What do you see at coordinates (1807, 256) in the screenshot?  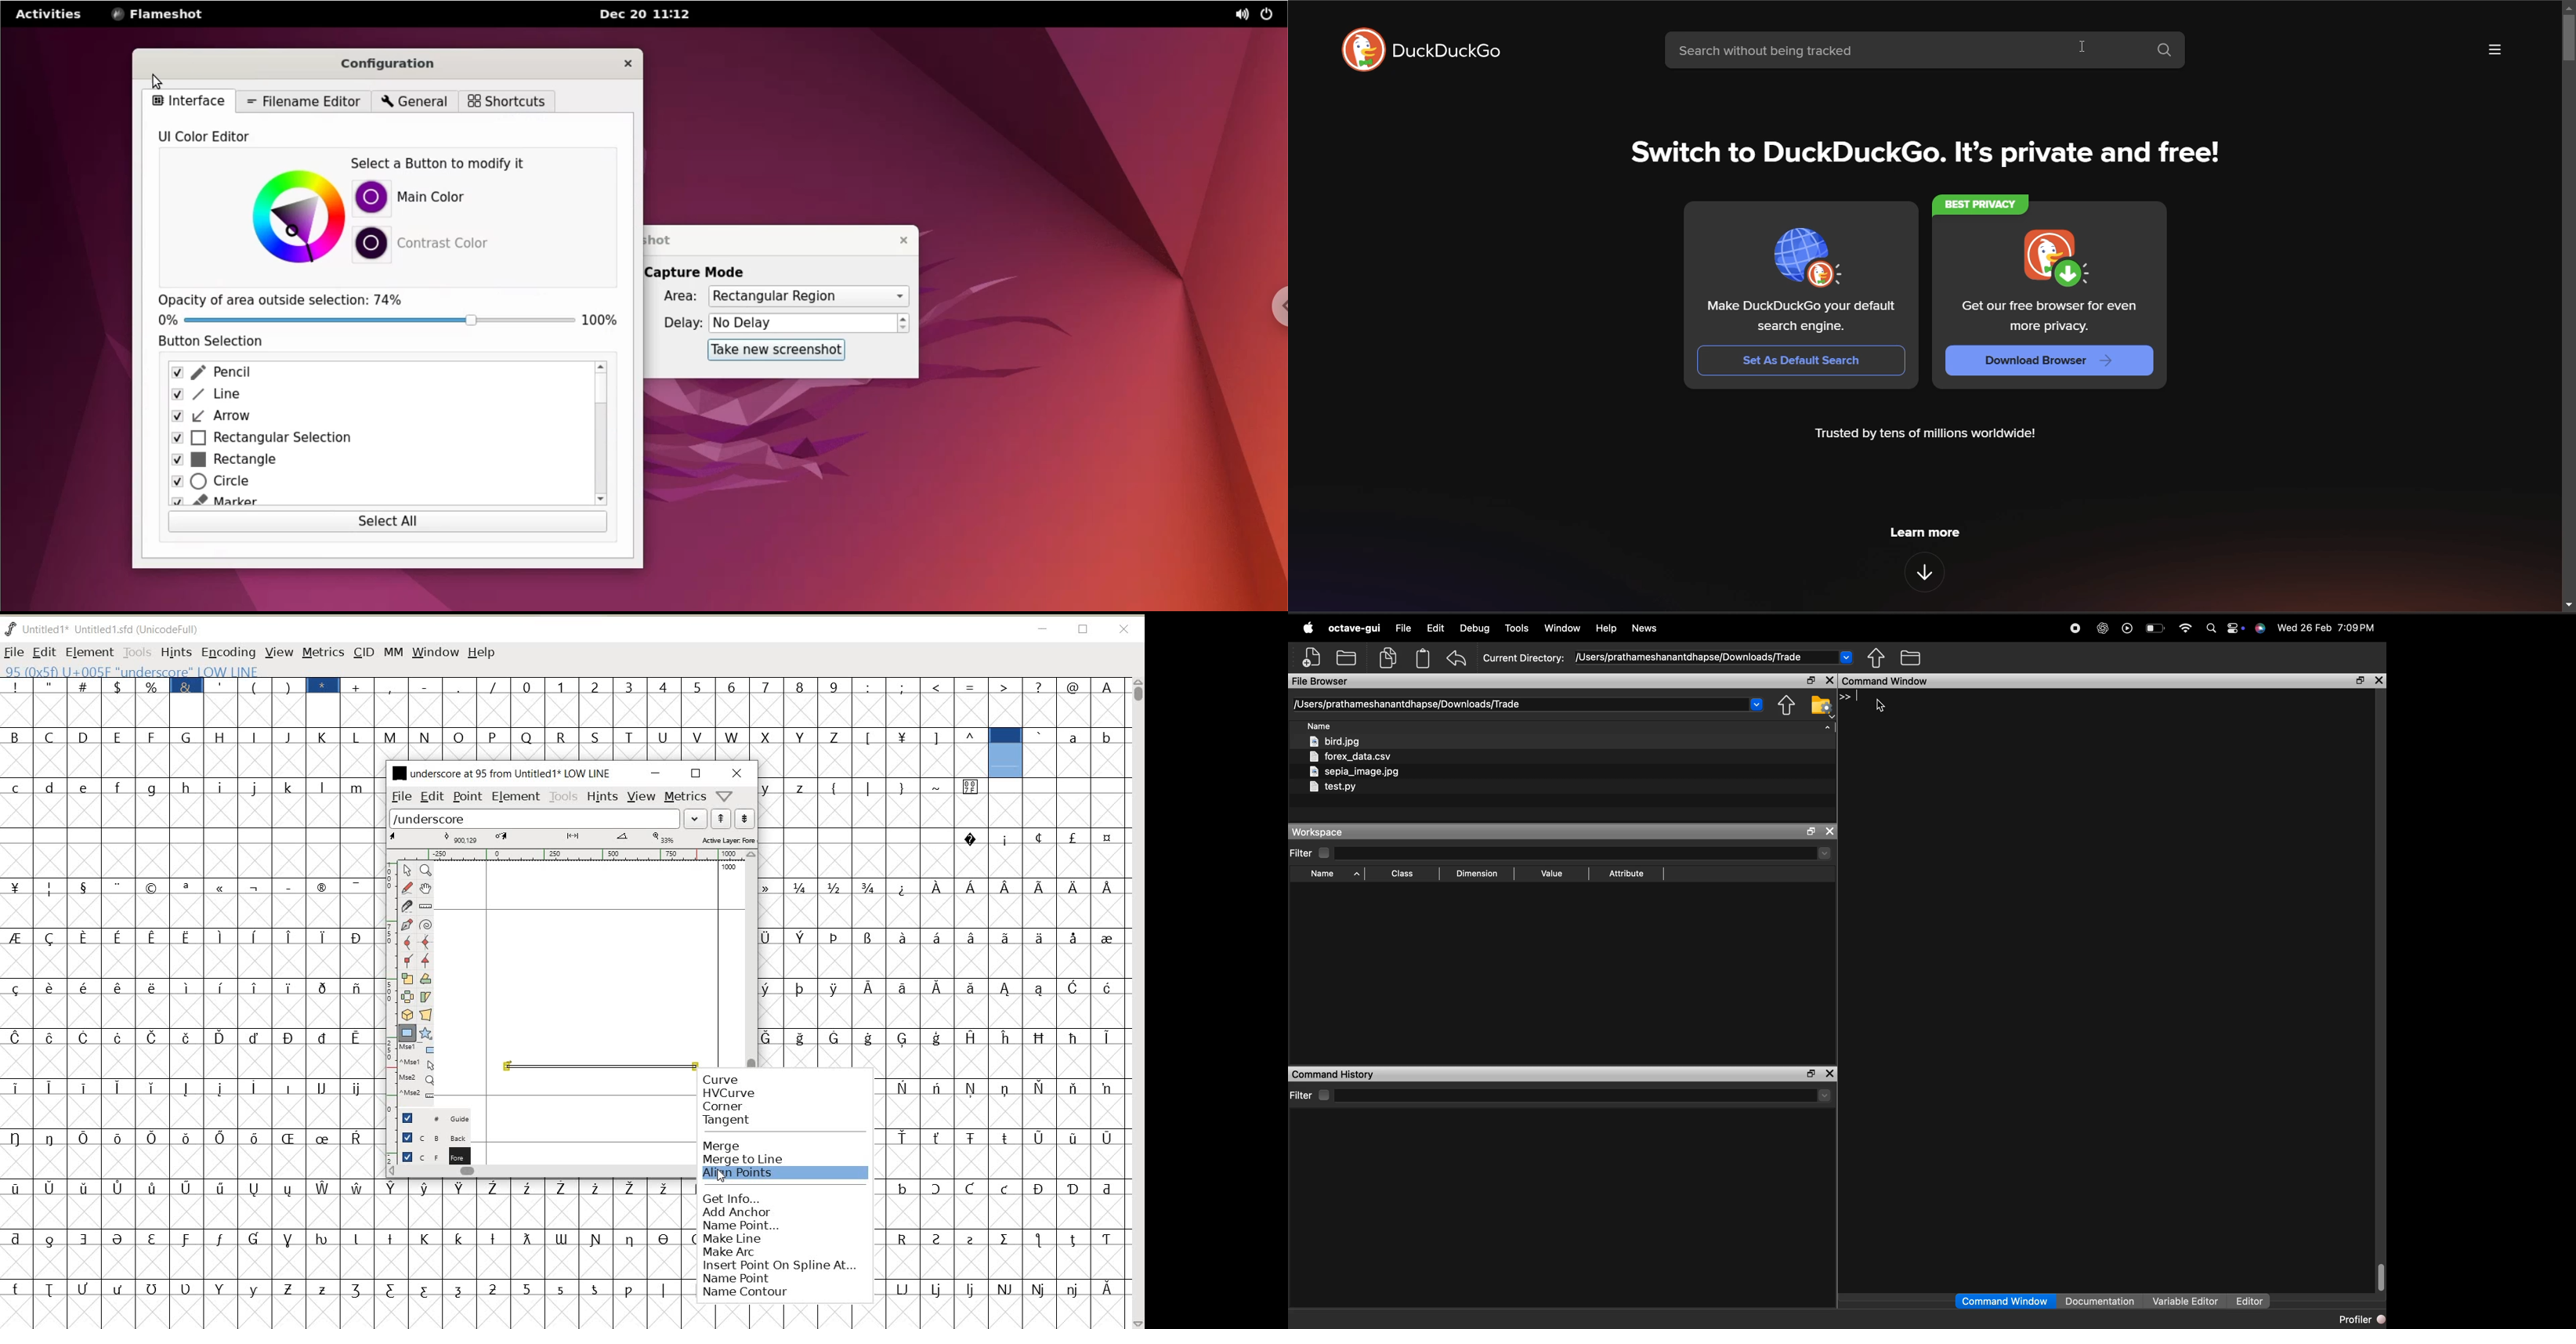 I see `logo` at bounding box center [1807, 256].